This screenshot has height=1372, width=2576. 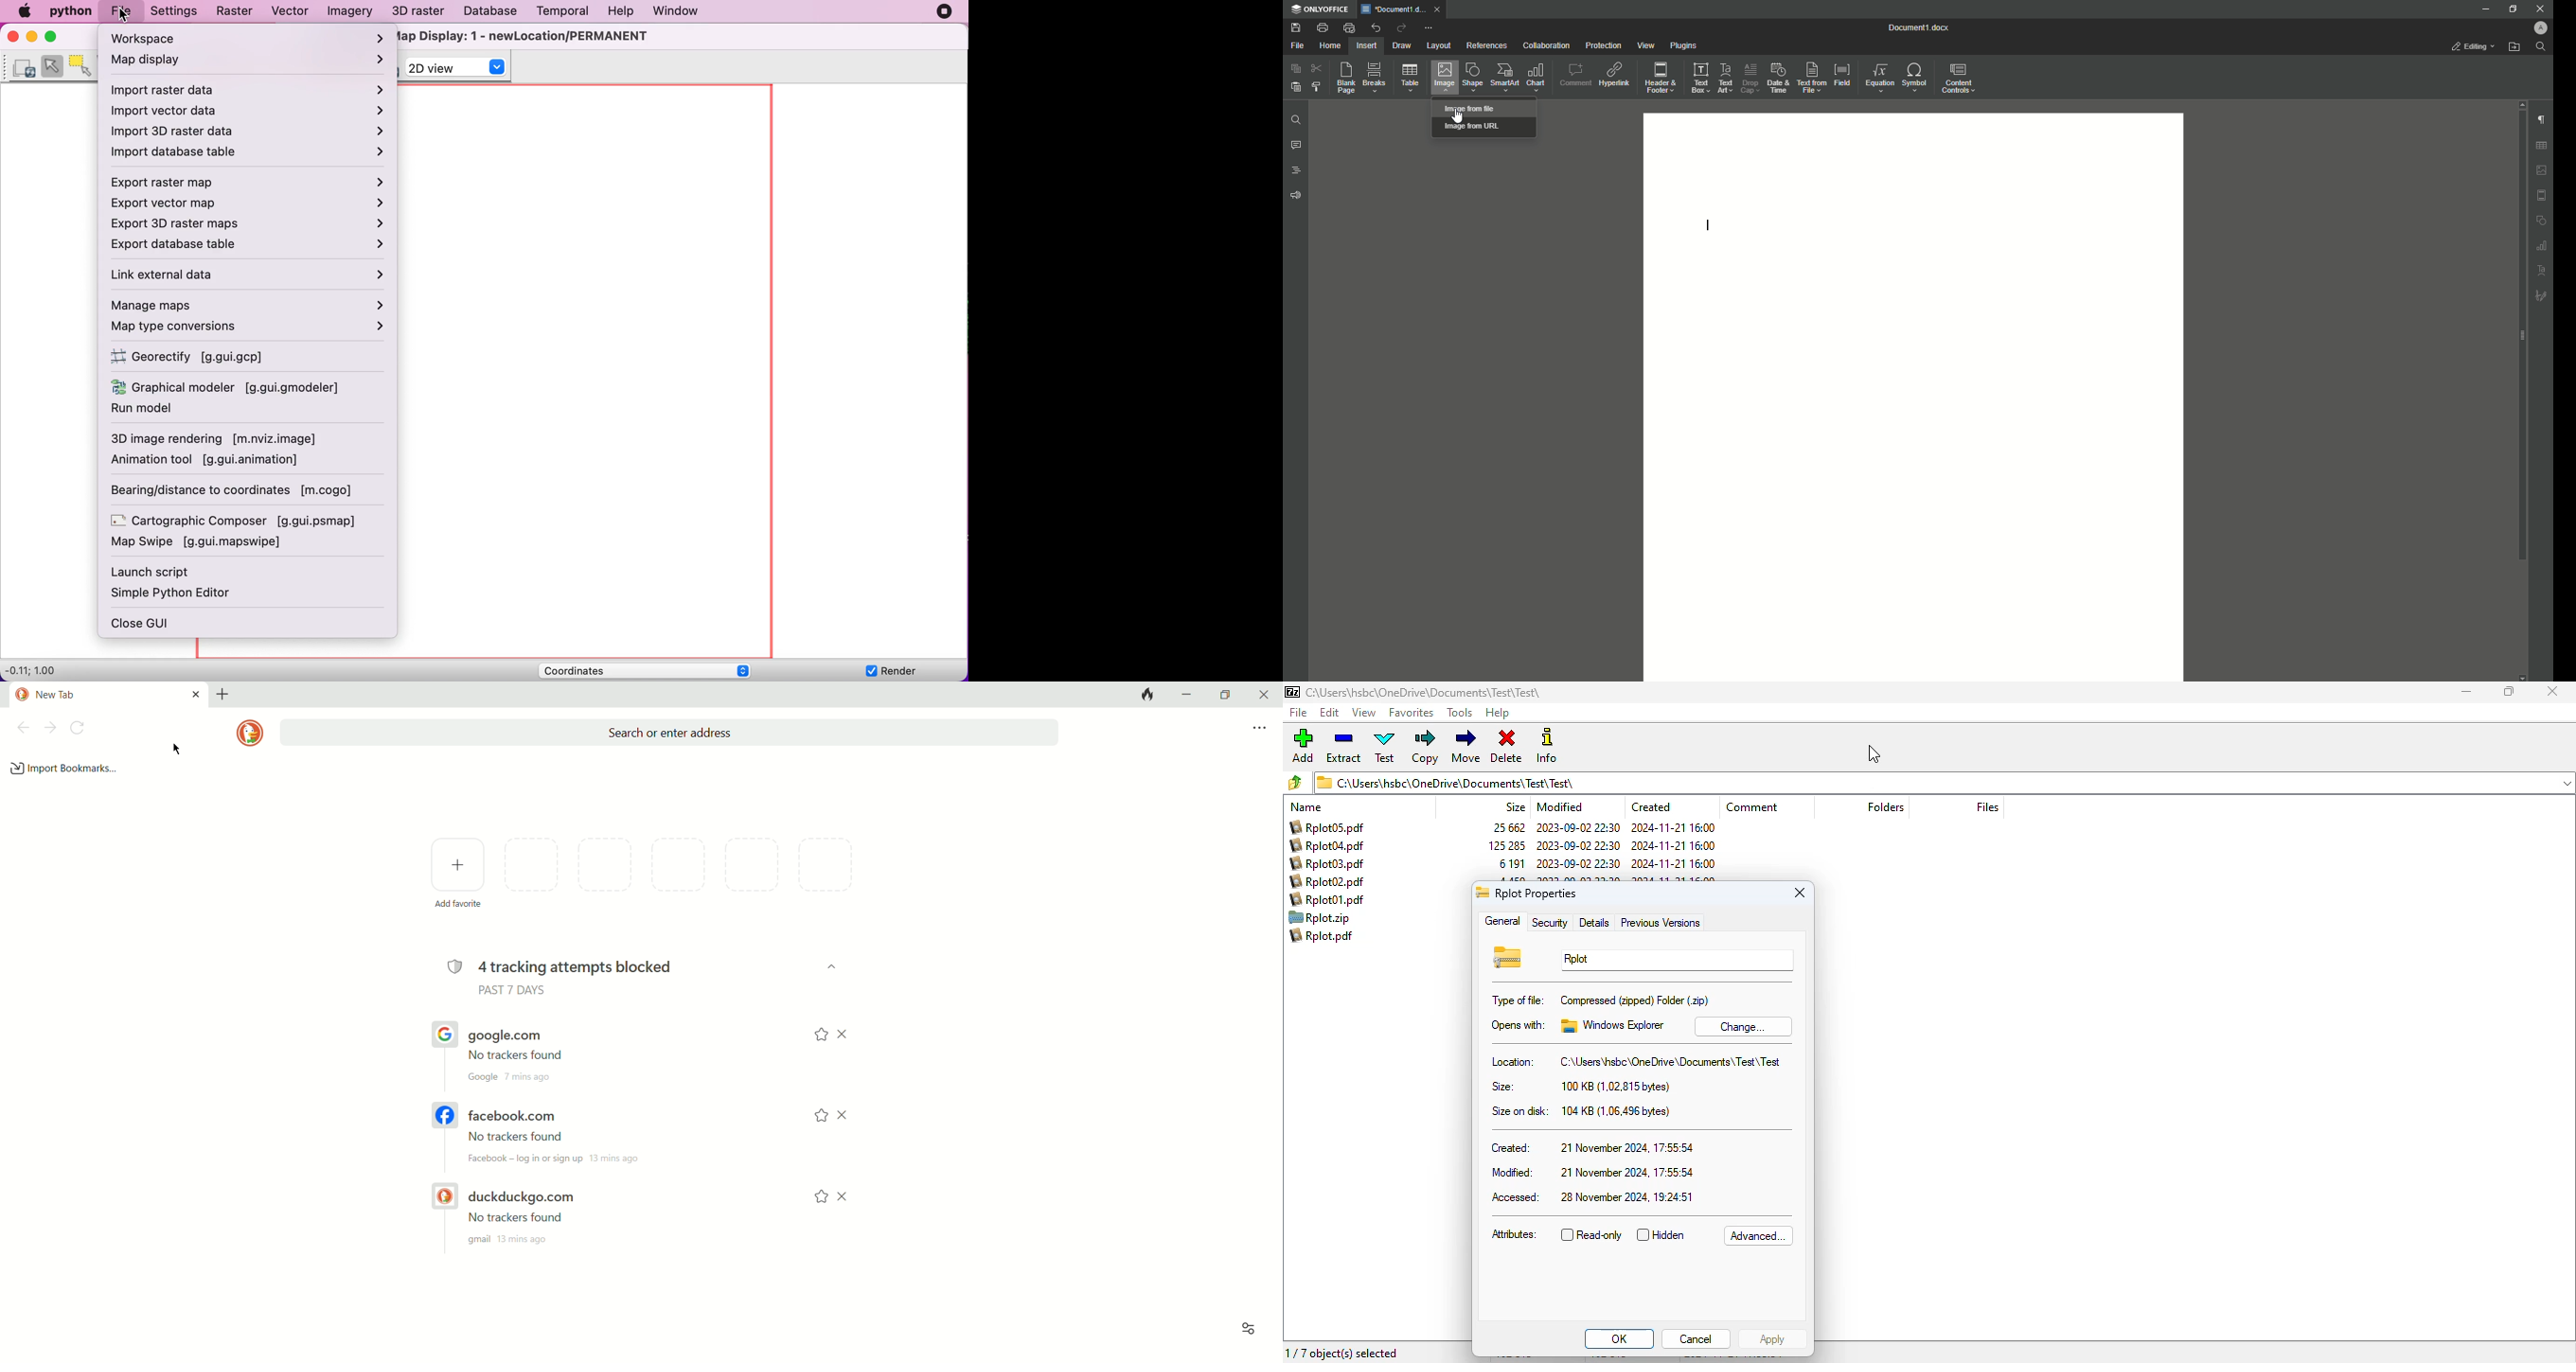 What do you see at coordinates (2538, 28) in the screenshot?
I see `Profile` at bounding box center [2538, 28].